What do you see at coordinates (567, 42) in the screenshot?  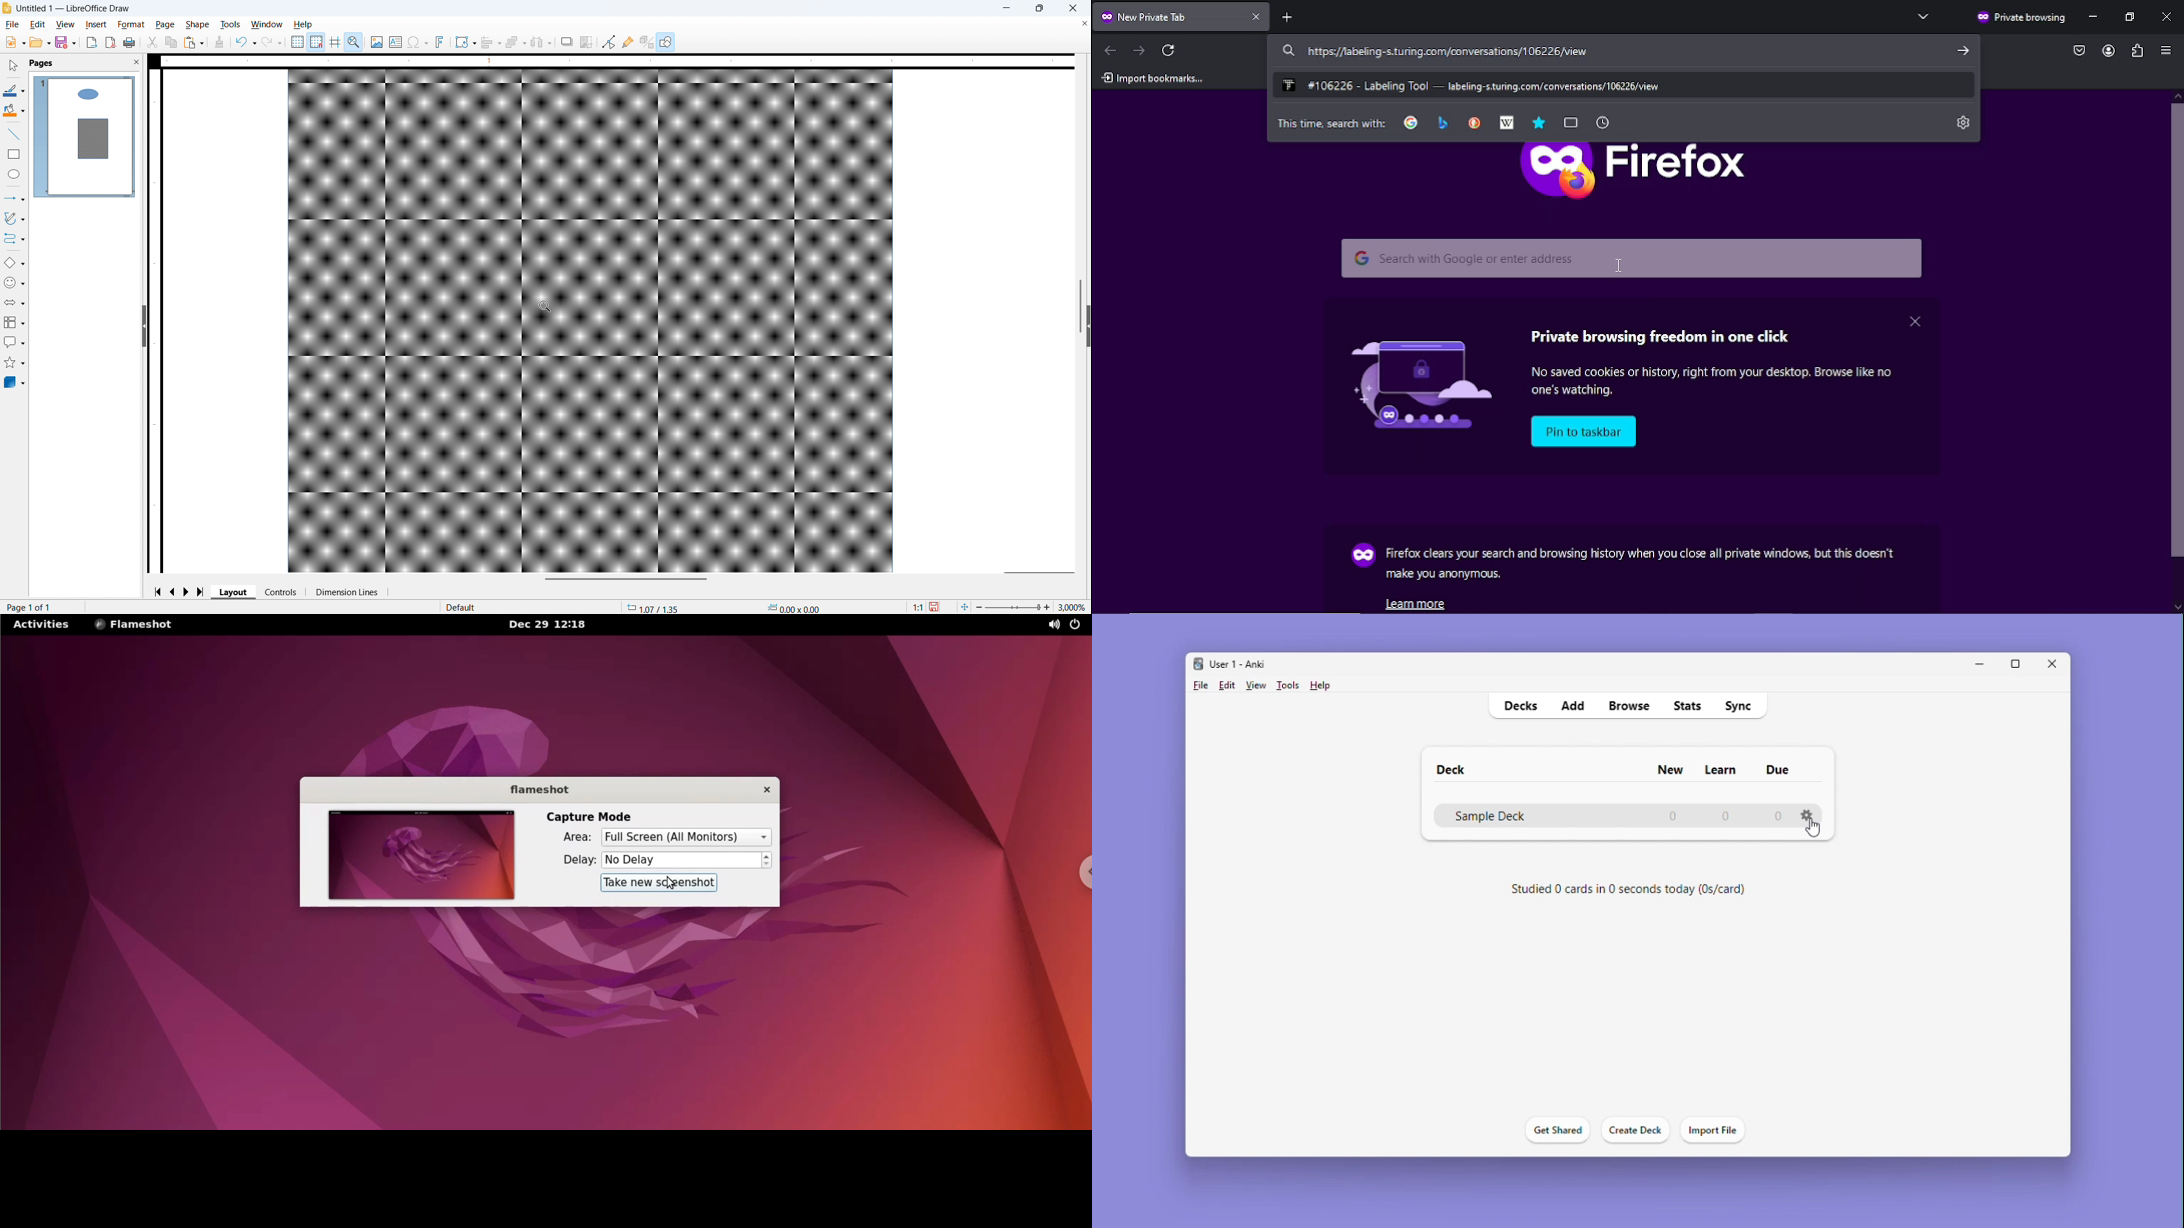 I see `Shadow ` at bounding box center [567, 42].